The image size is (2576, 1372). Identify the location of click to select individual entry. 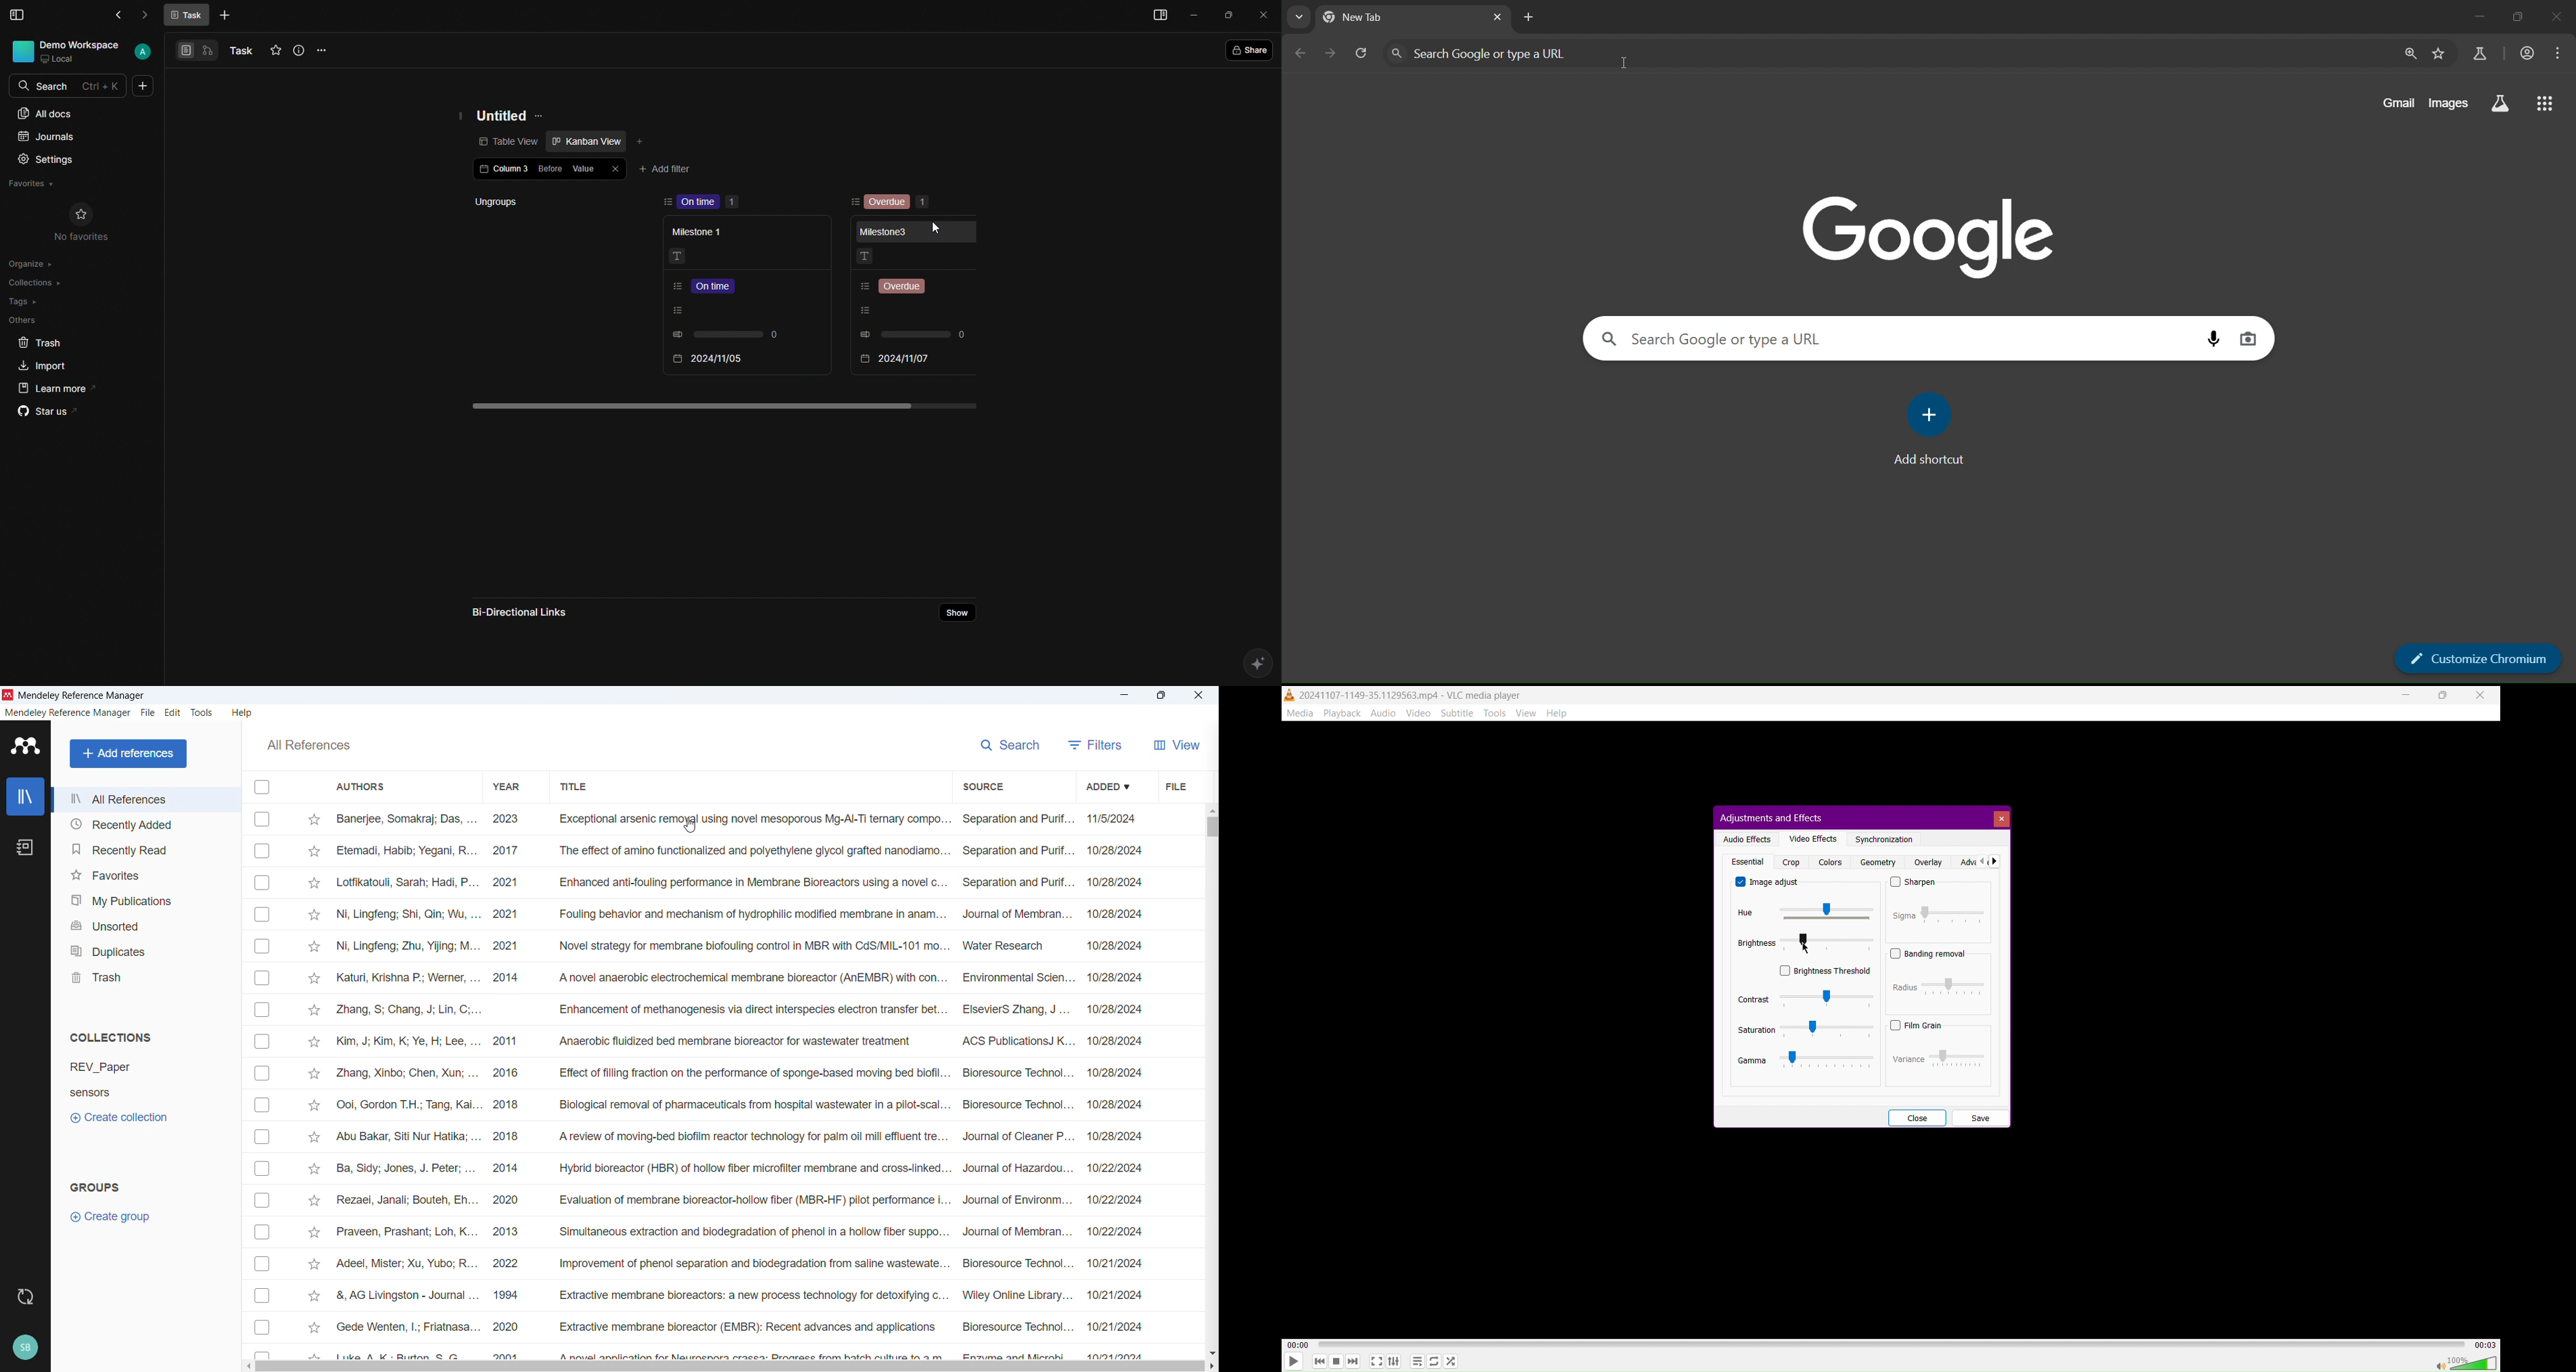
(264, 1170).